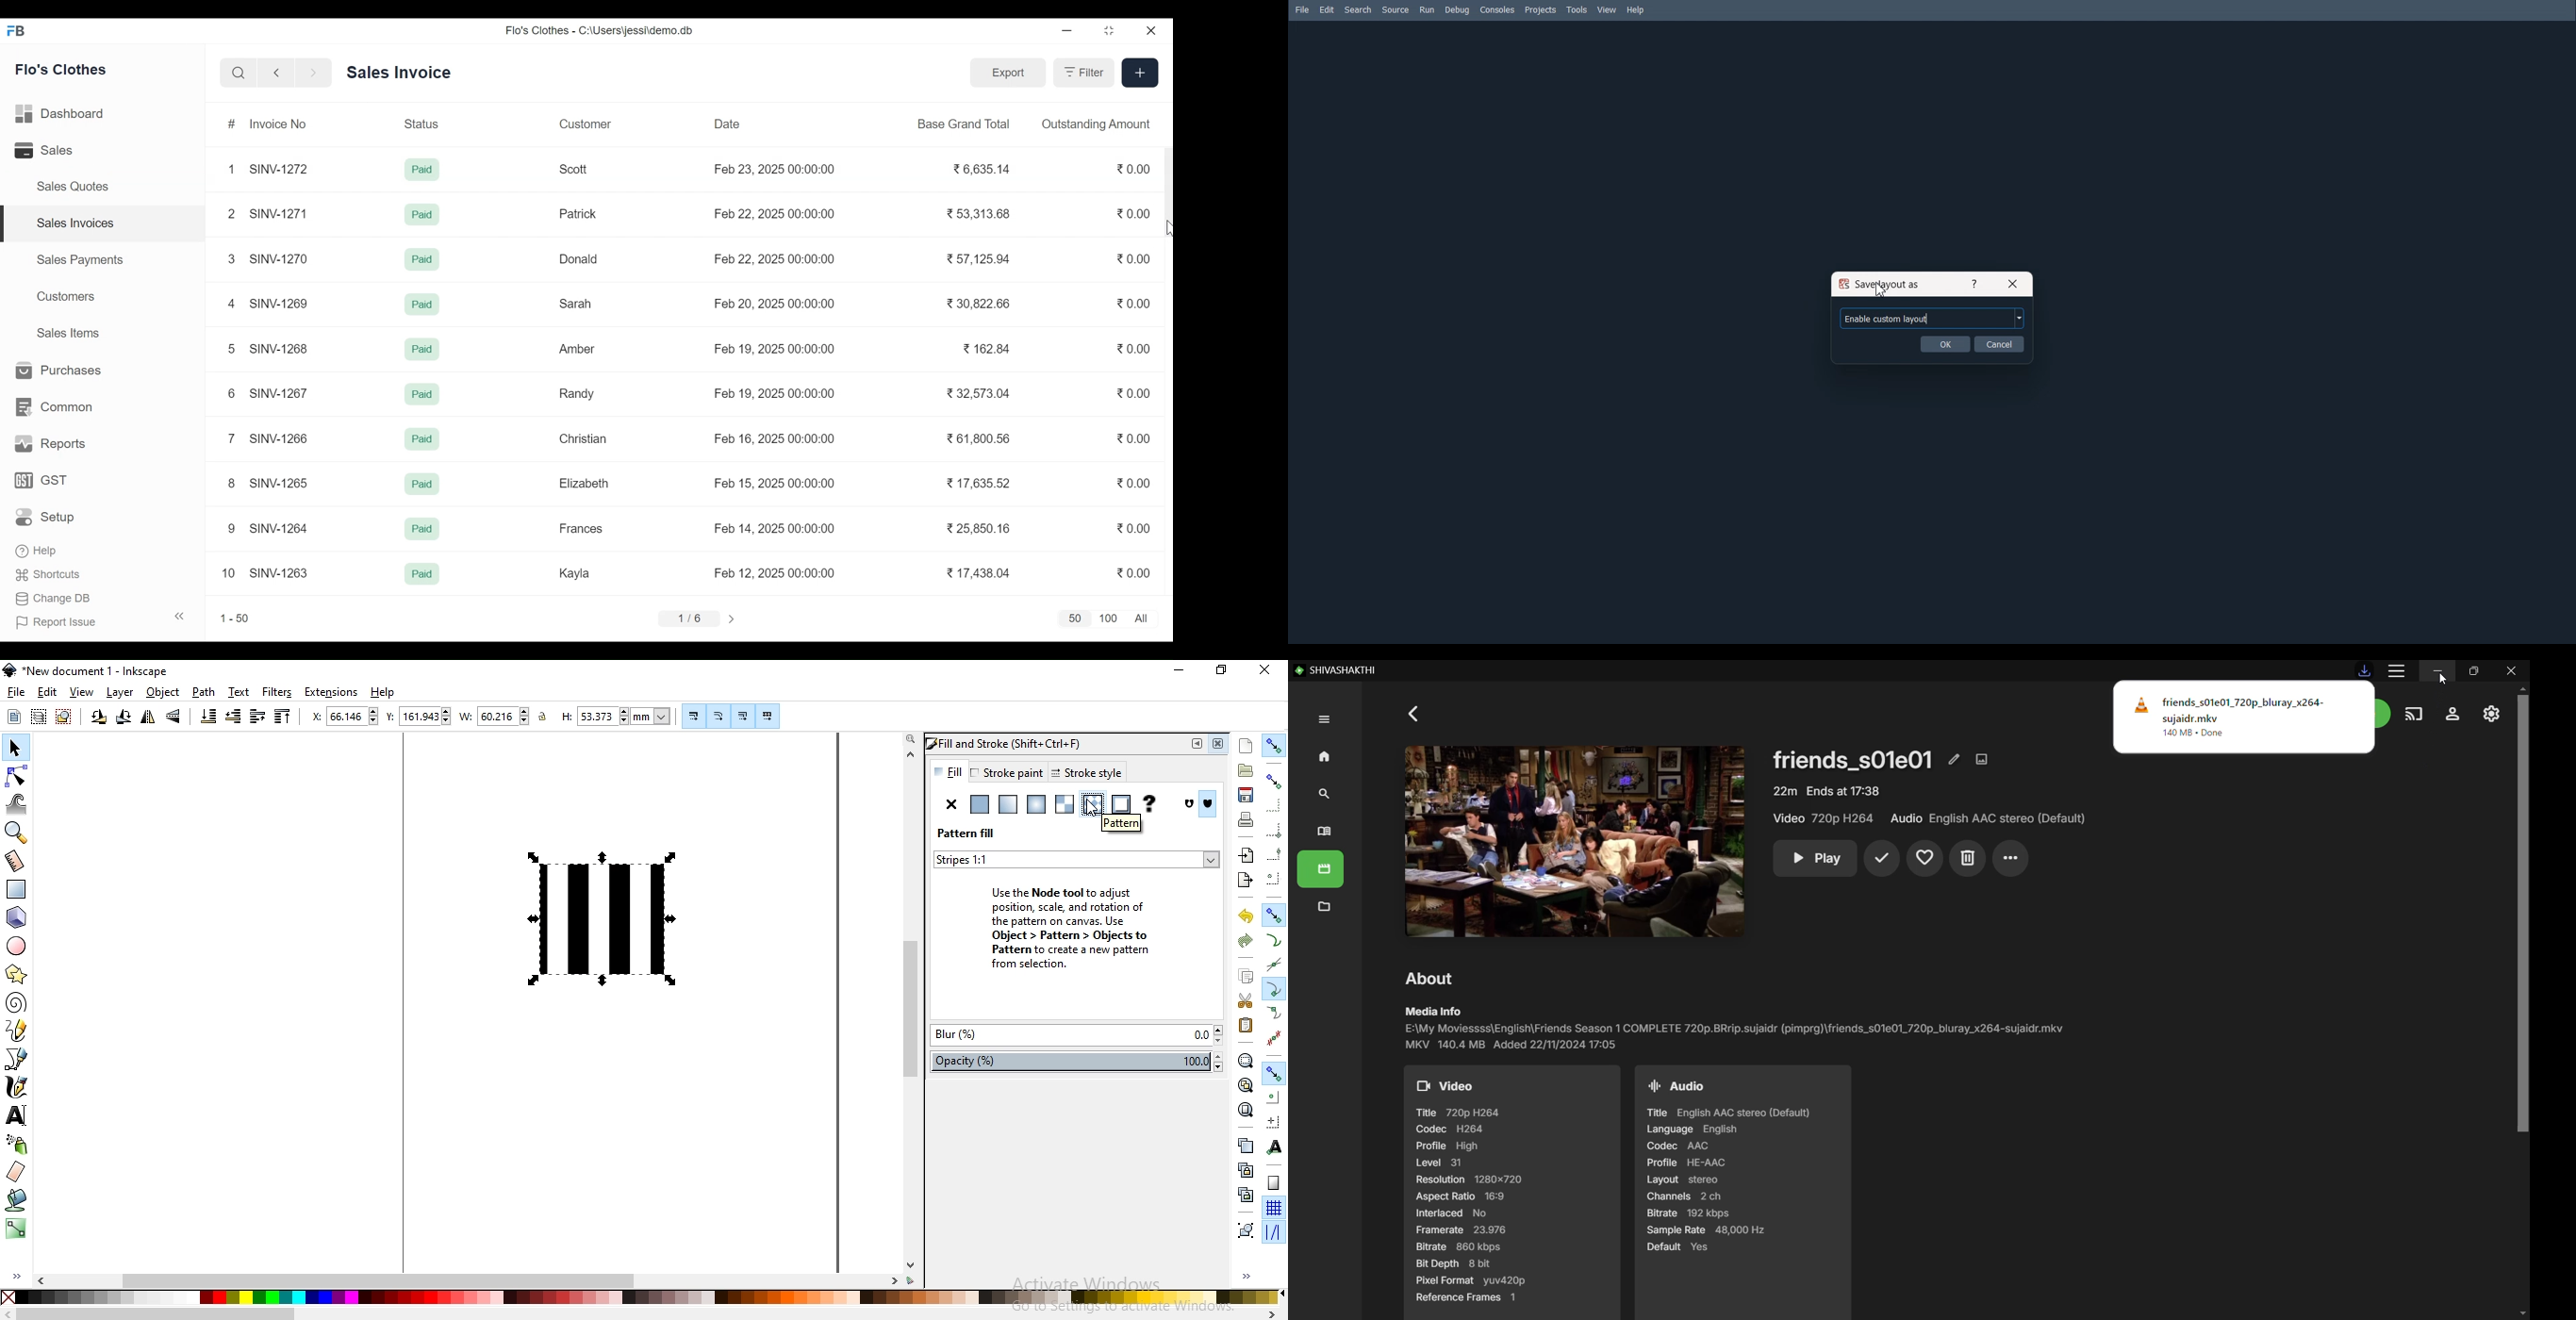 Image resolution: width=2576 pixels, height=1344 pixels. I want to click on lower selection one step, so click(233, 718).